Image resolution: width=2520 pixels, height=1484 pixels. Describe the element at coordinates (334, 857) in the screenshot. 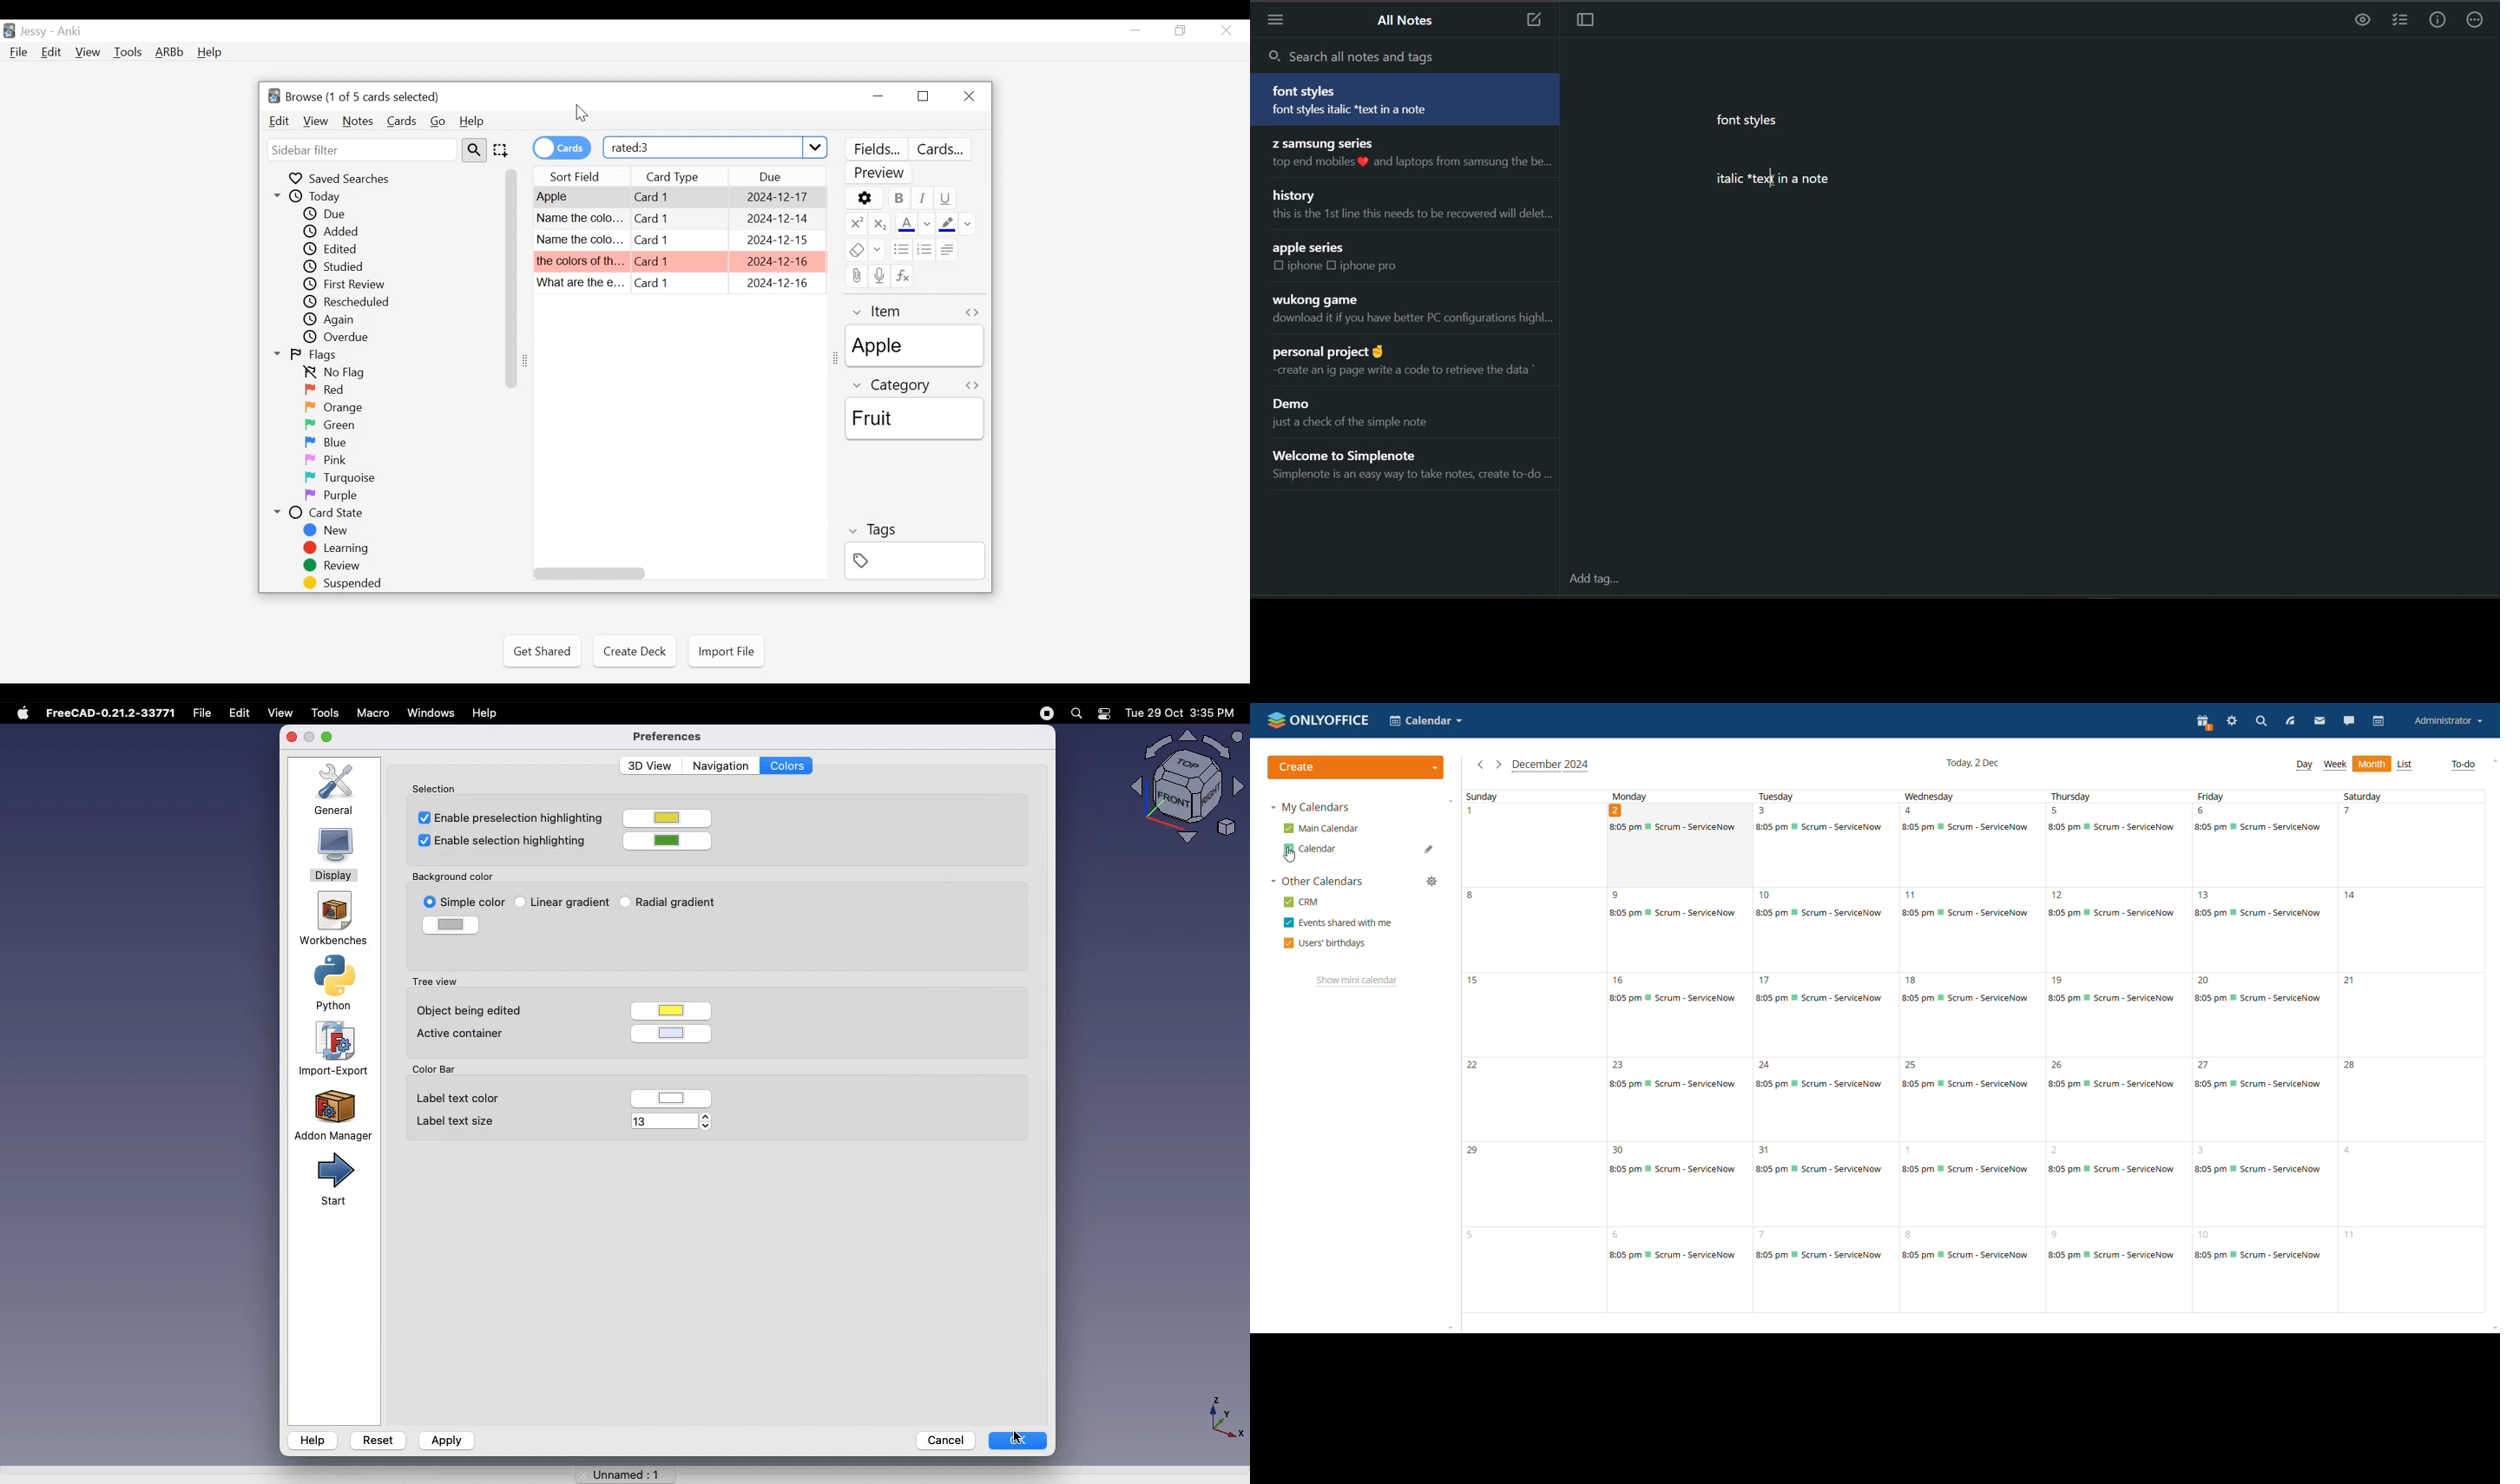

I see `Display ` at that location.